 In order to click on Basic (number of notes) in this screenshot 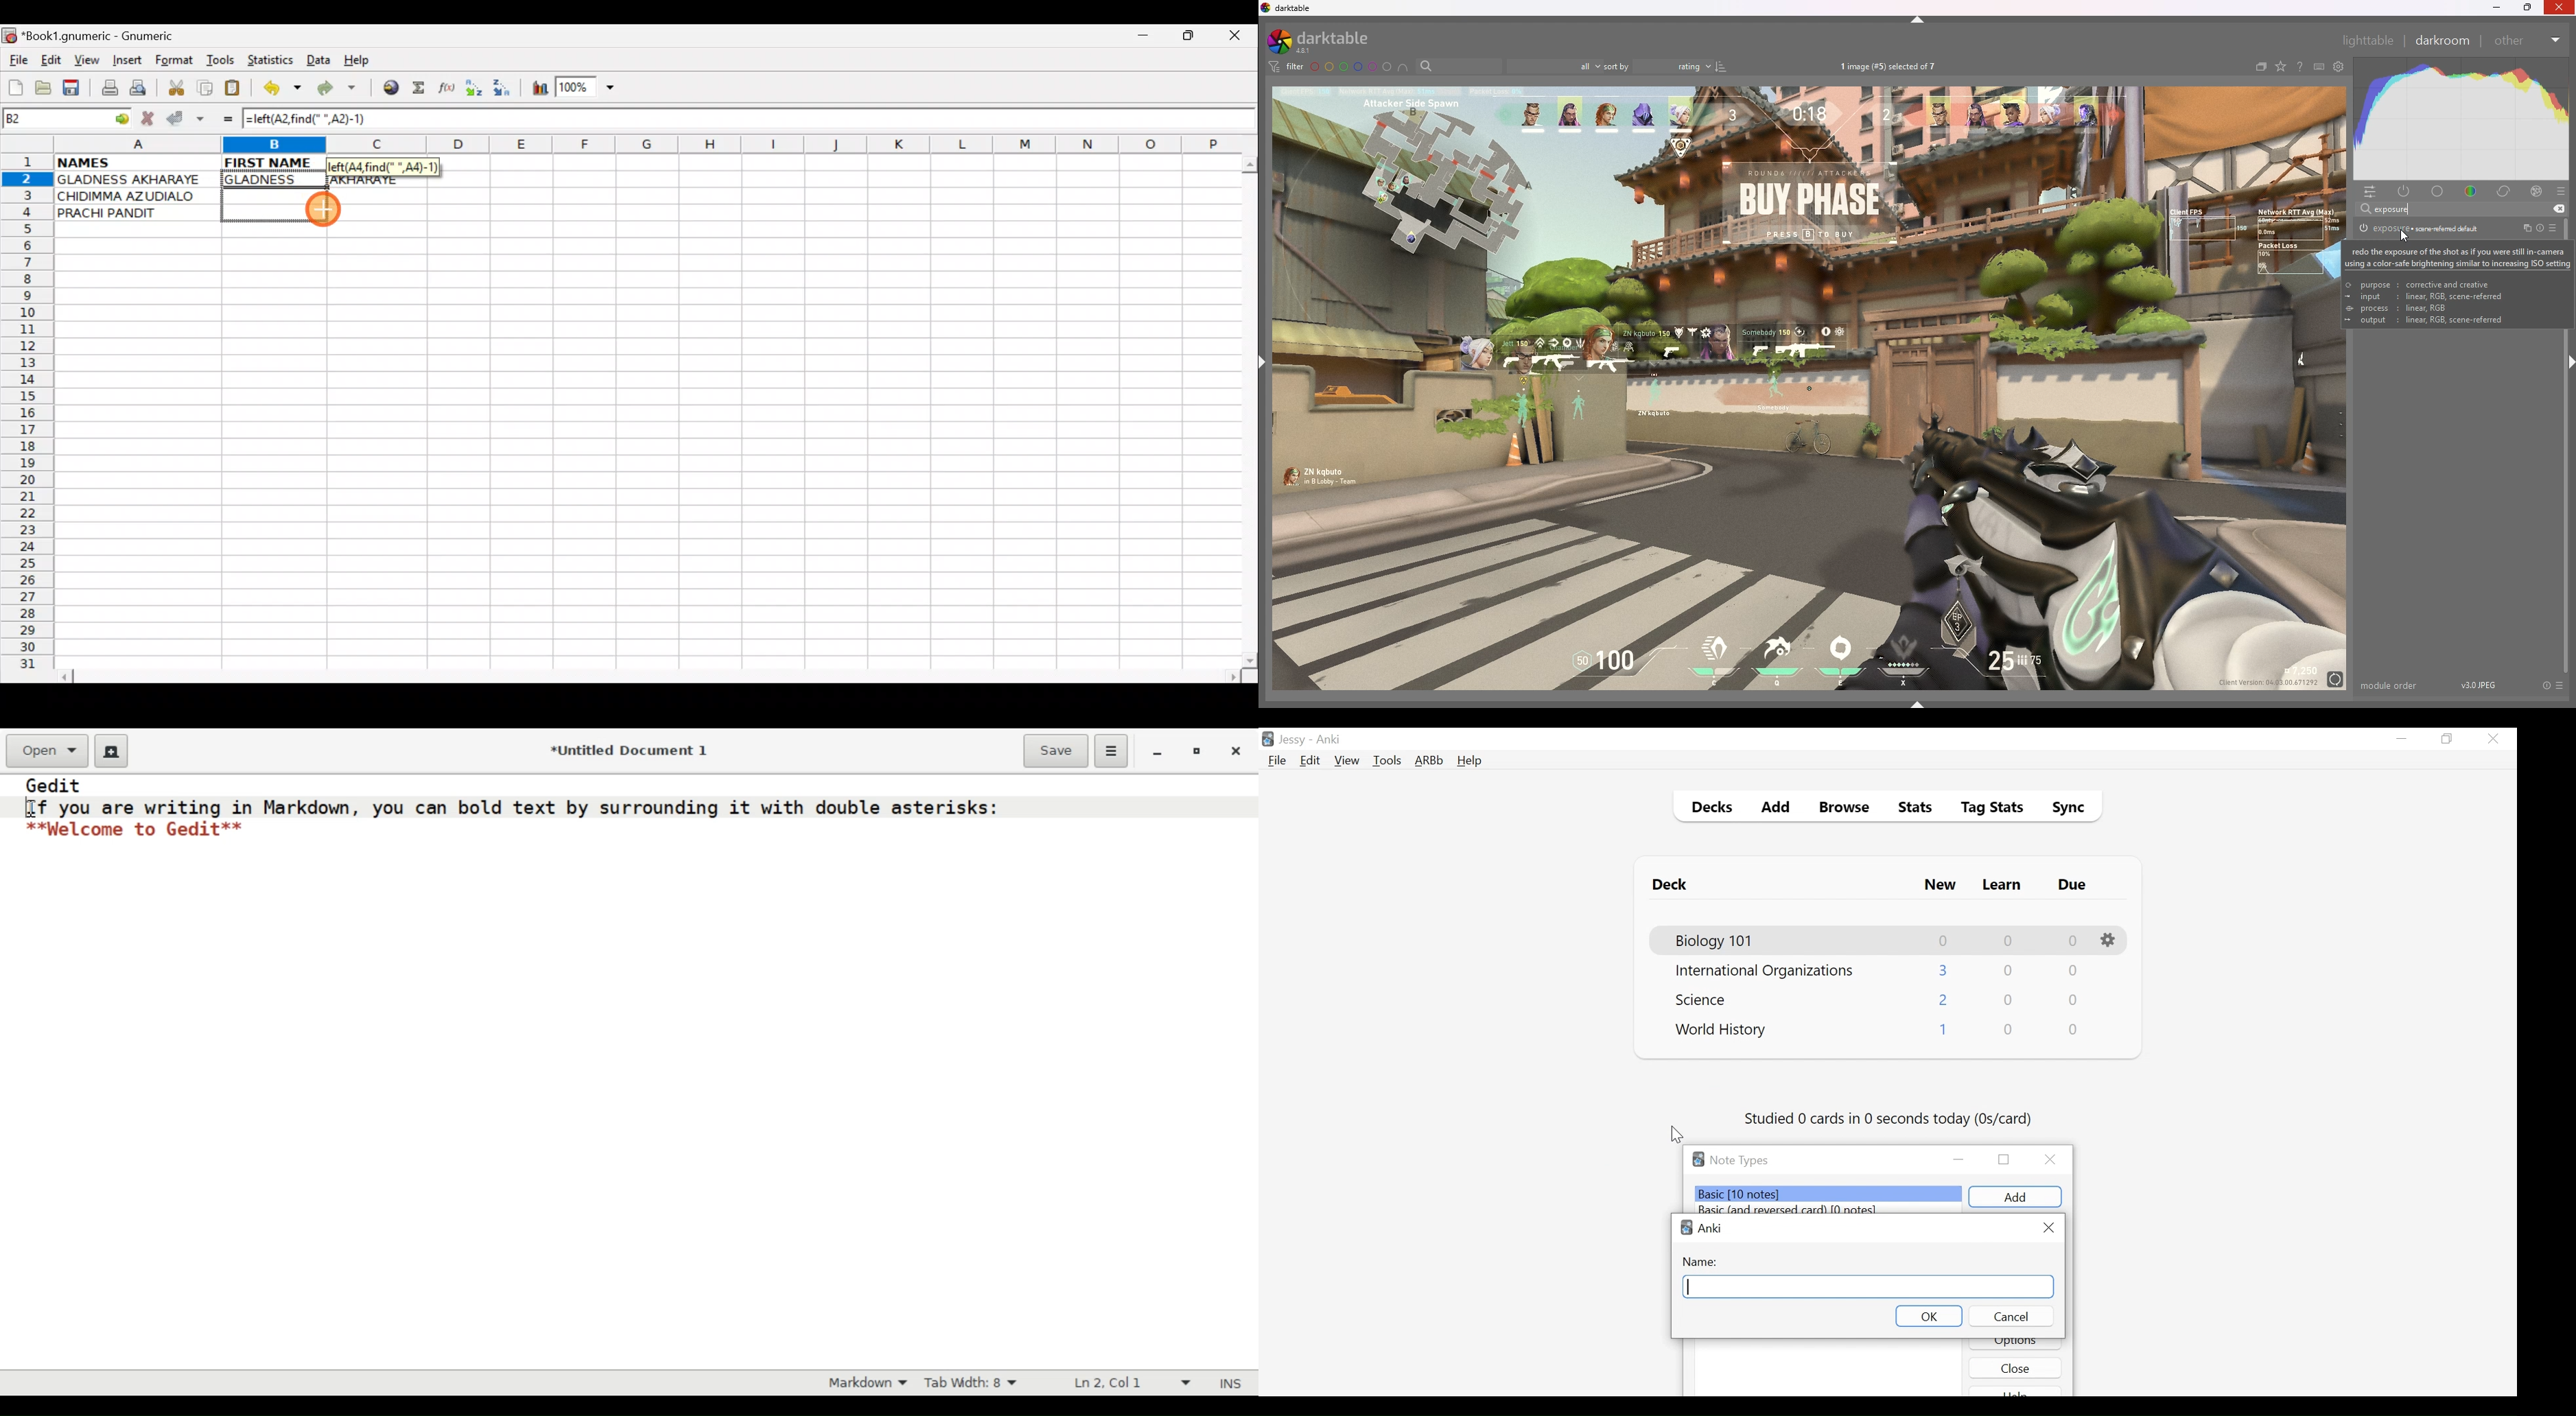, I will do `click(1830, 1194)`.